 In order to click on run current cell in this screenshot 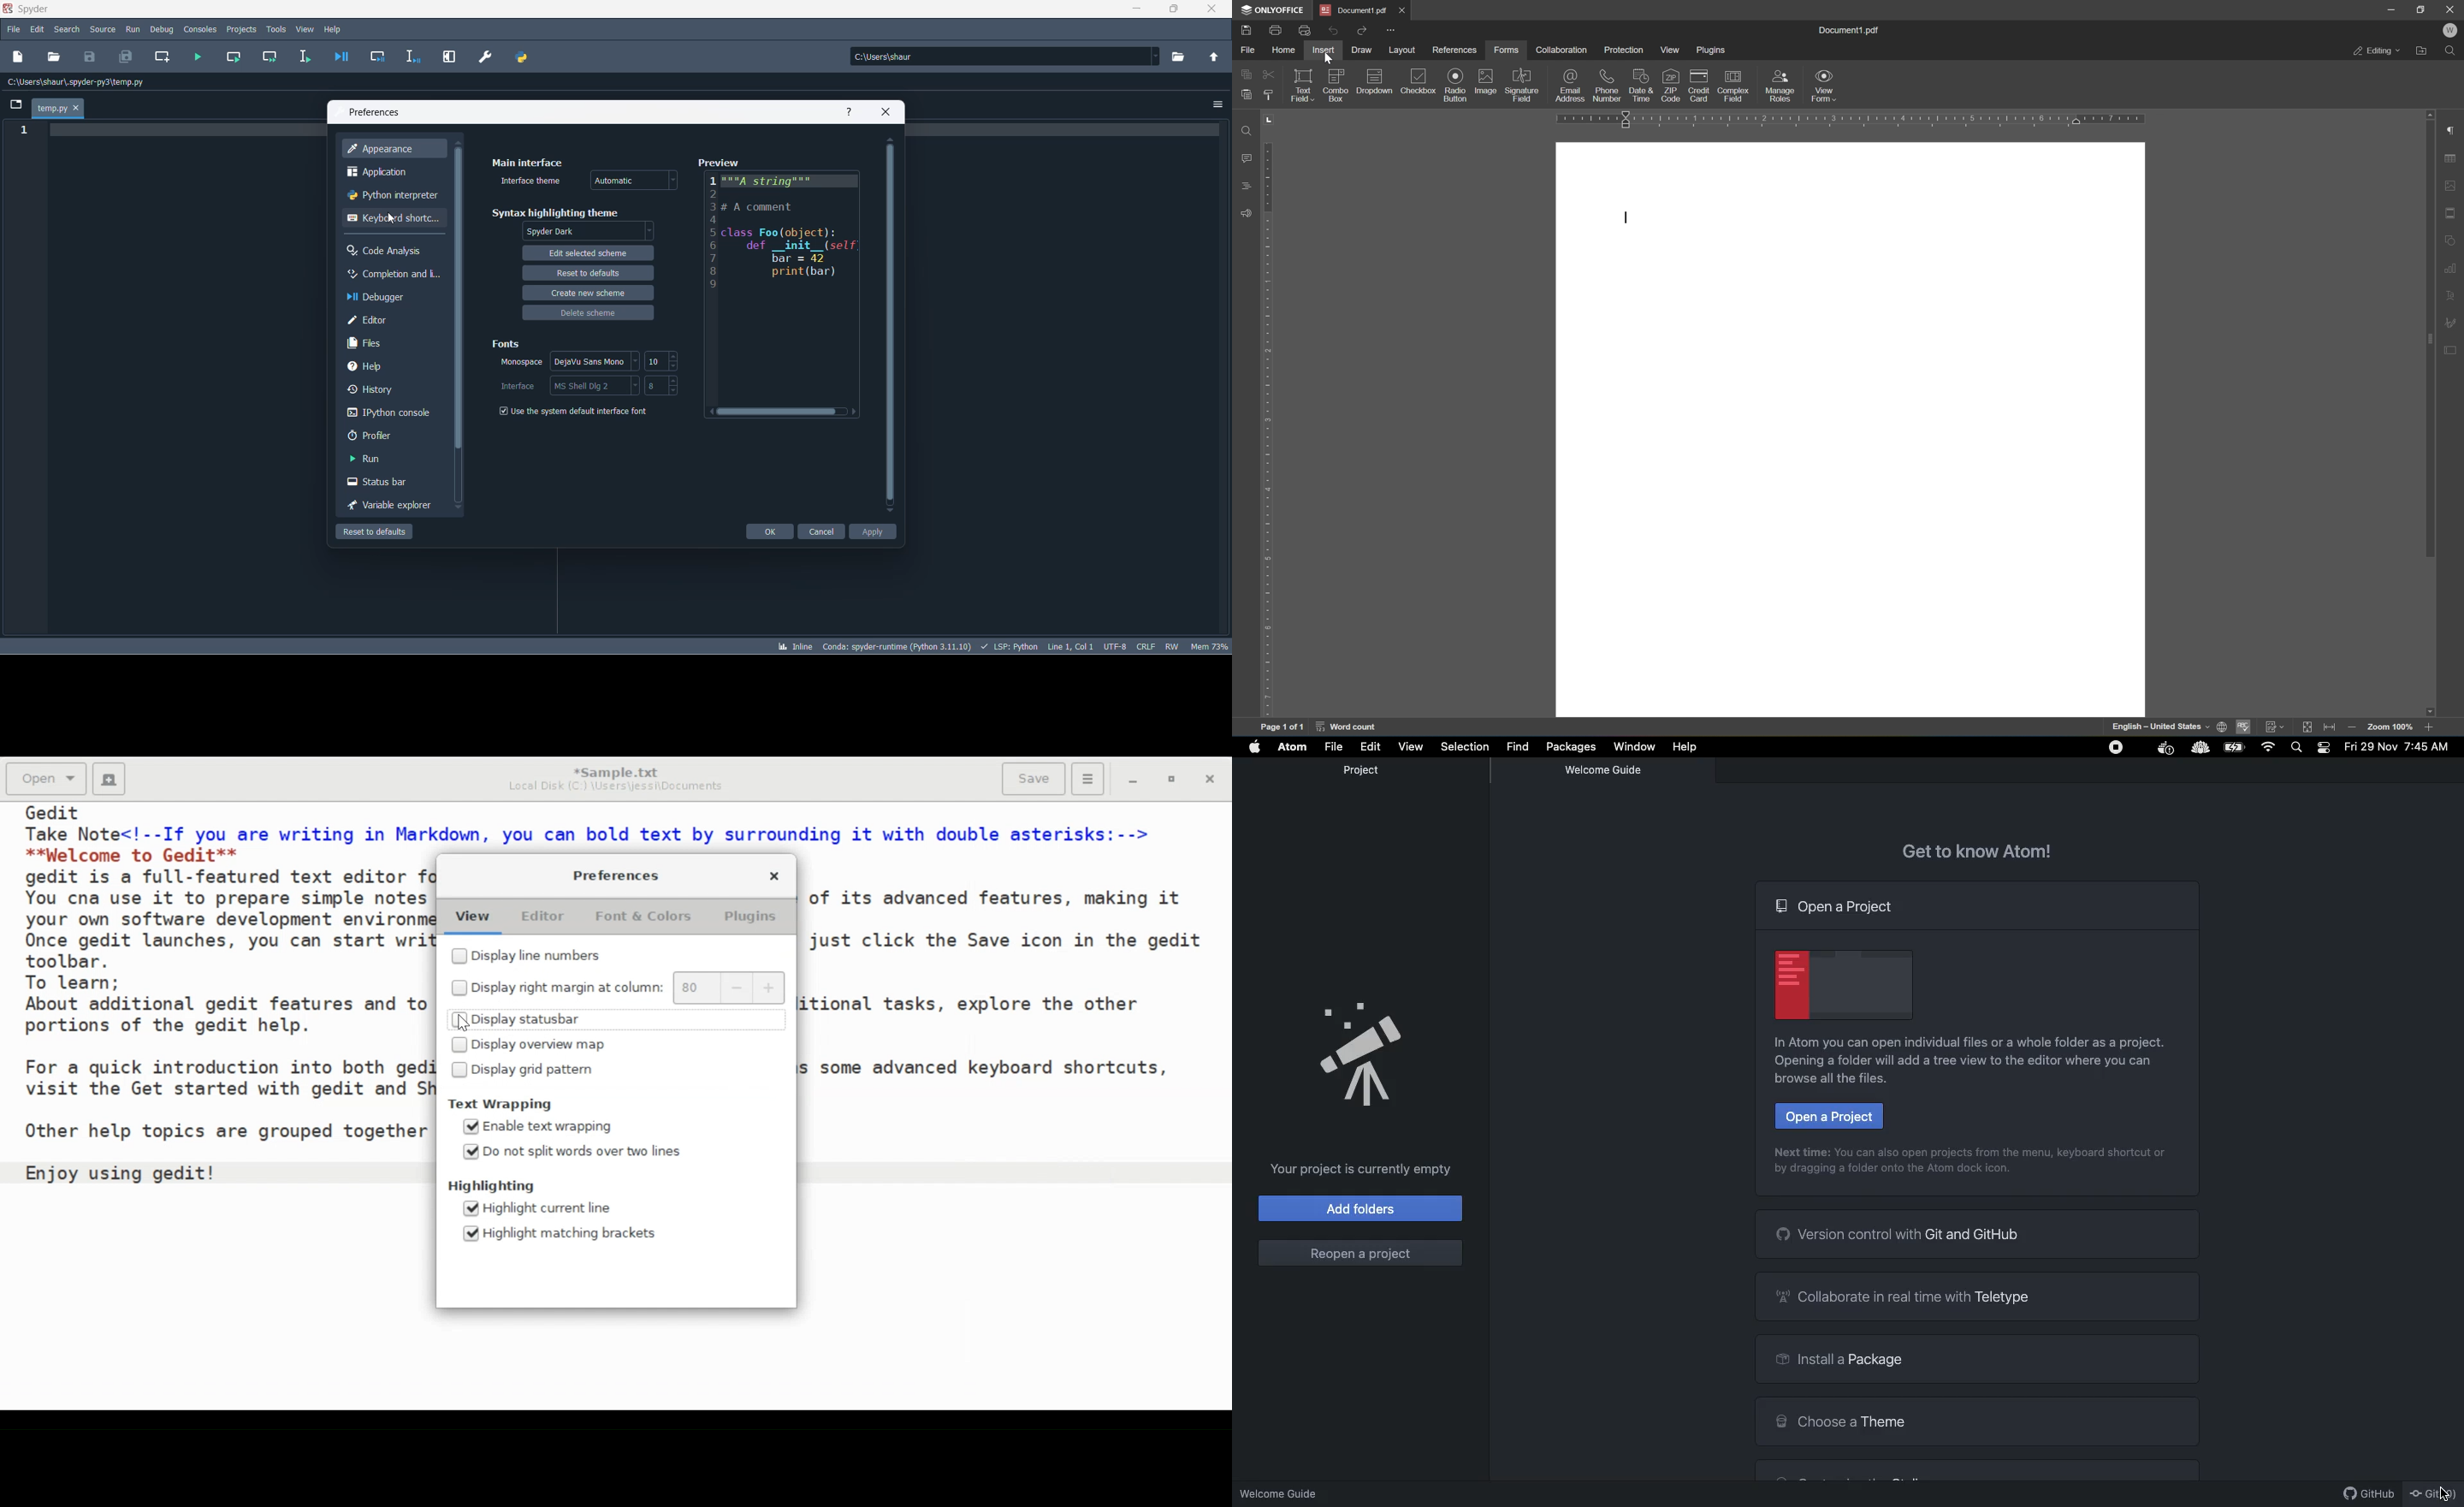, I will do `click(234, 55)`.